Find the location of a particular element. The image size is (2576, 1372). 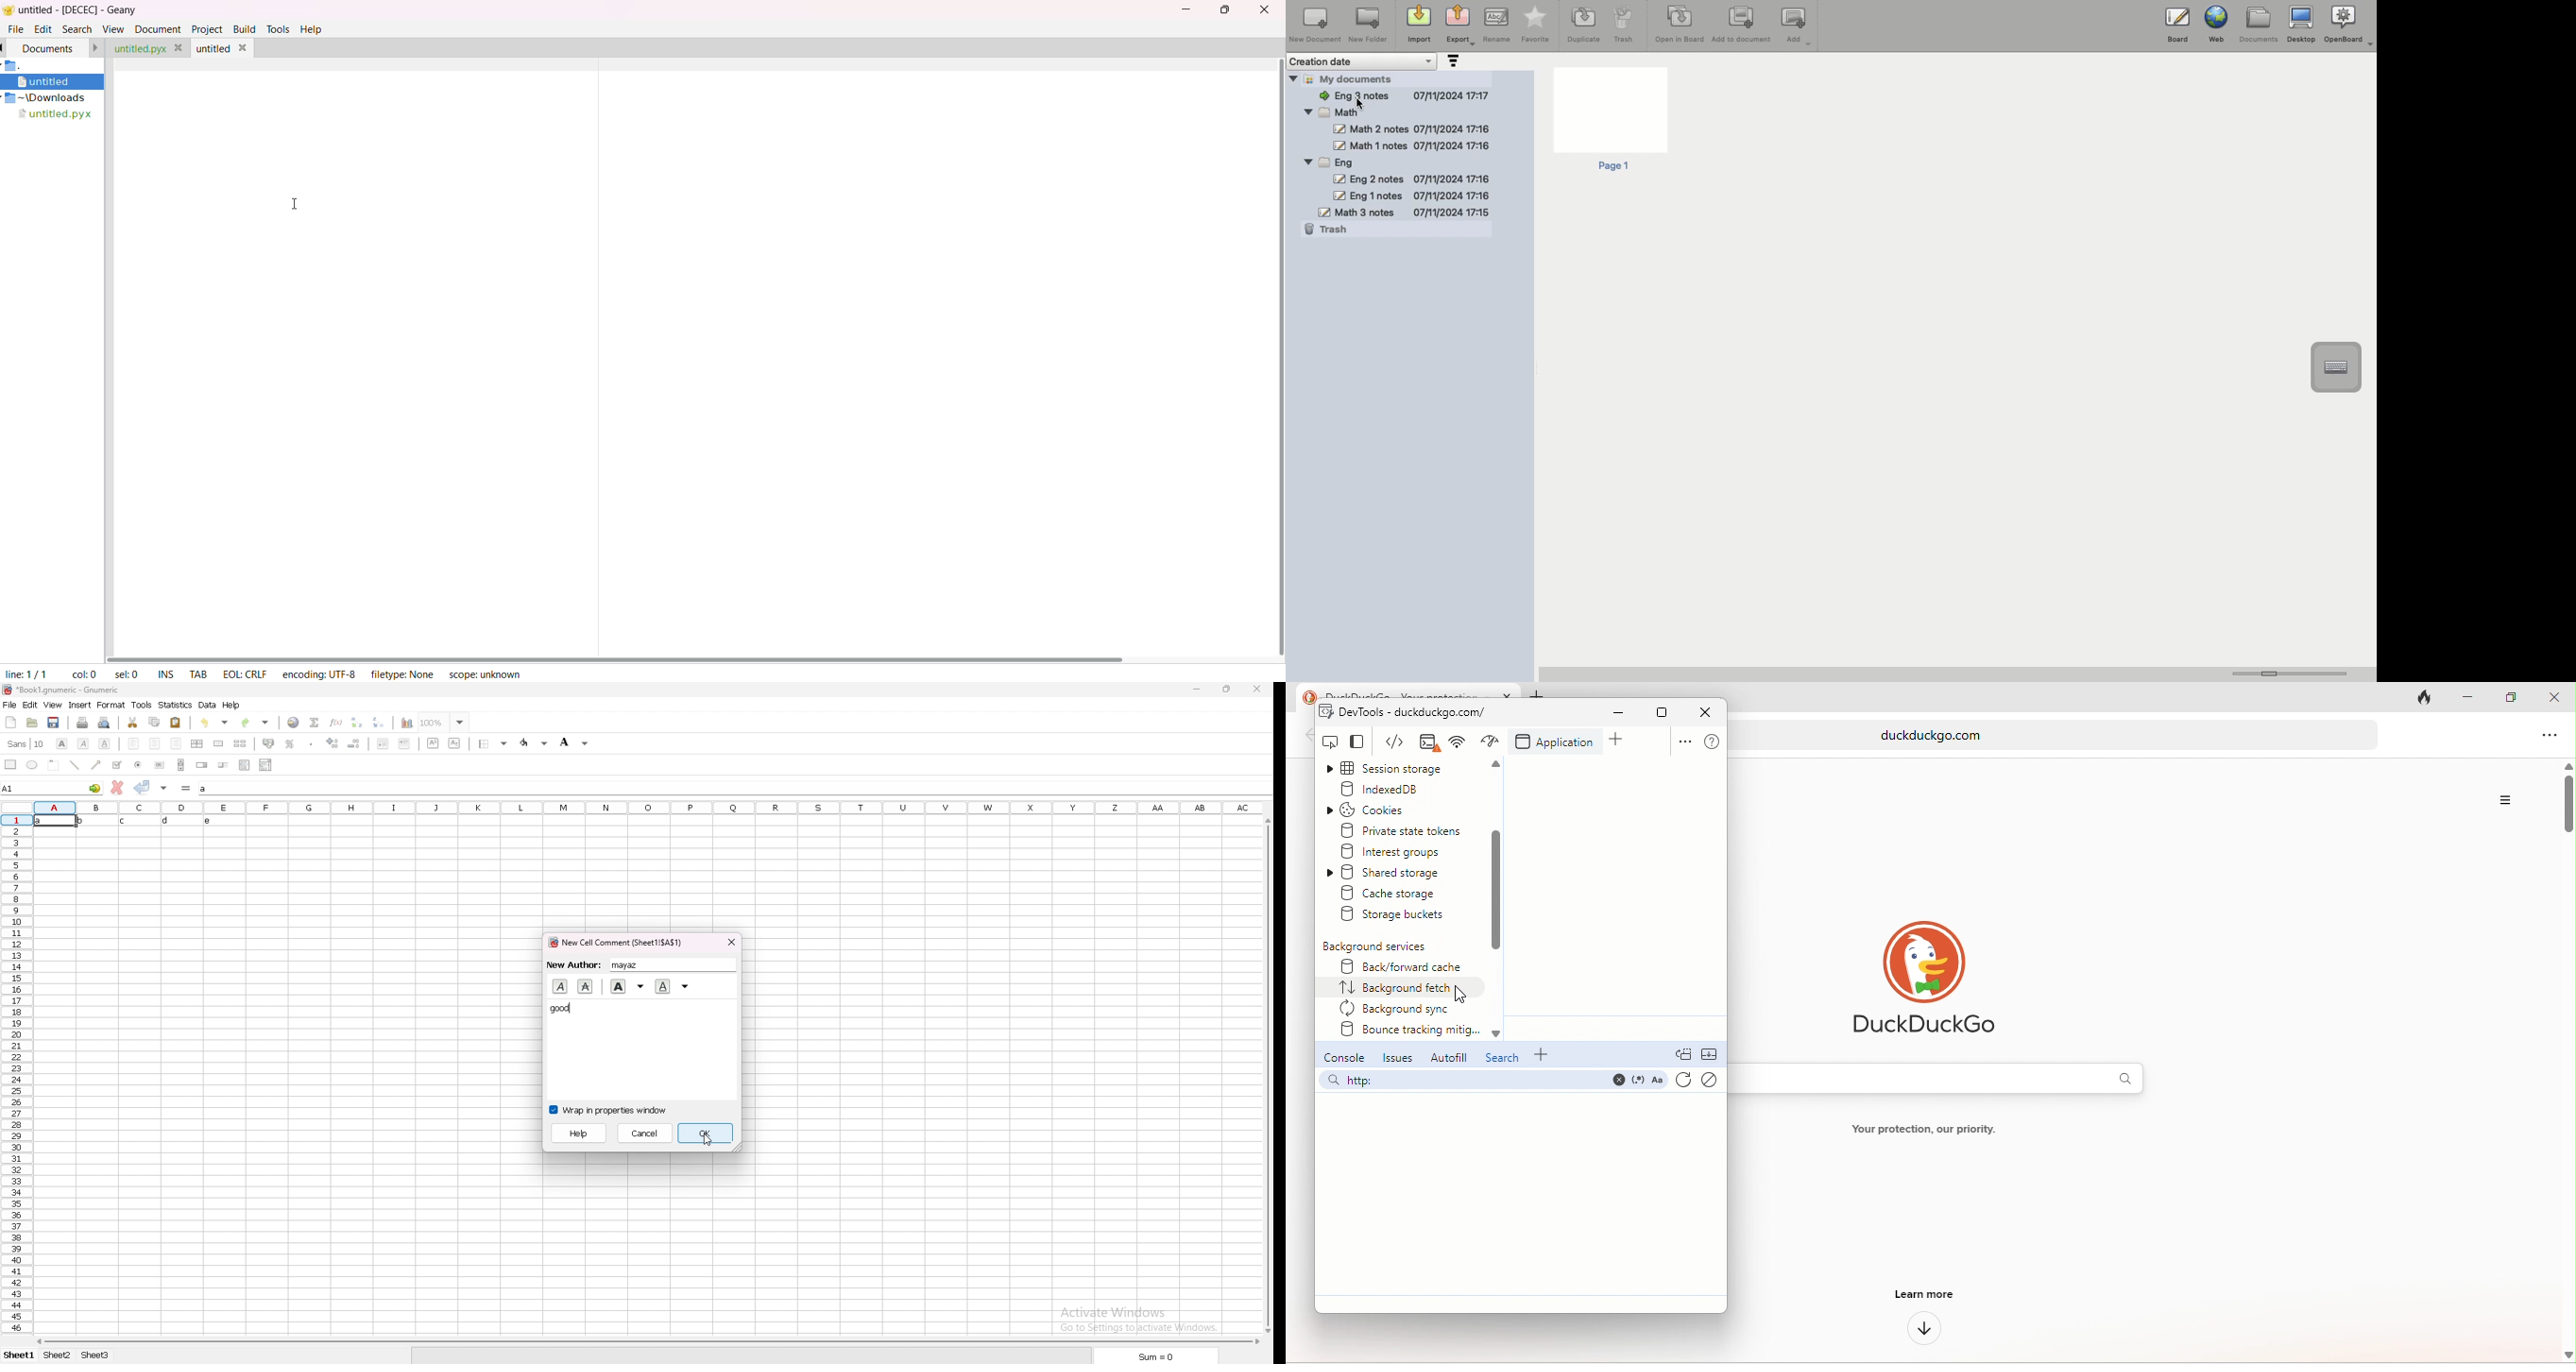

slider is located at coordinates (224, 766).